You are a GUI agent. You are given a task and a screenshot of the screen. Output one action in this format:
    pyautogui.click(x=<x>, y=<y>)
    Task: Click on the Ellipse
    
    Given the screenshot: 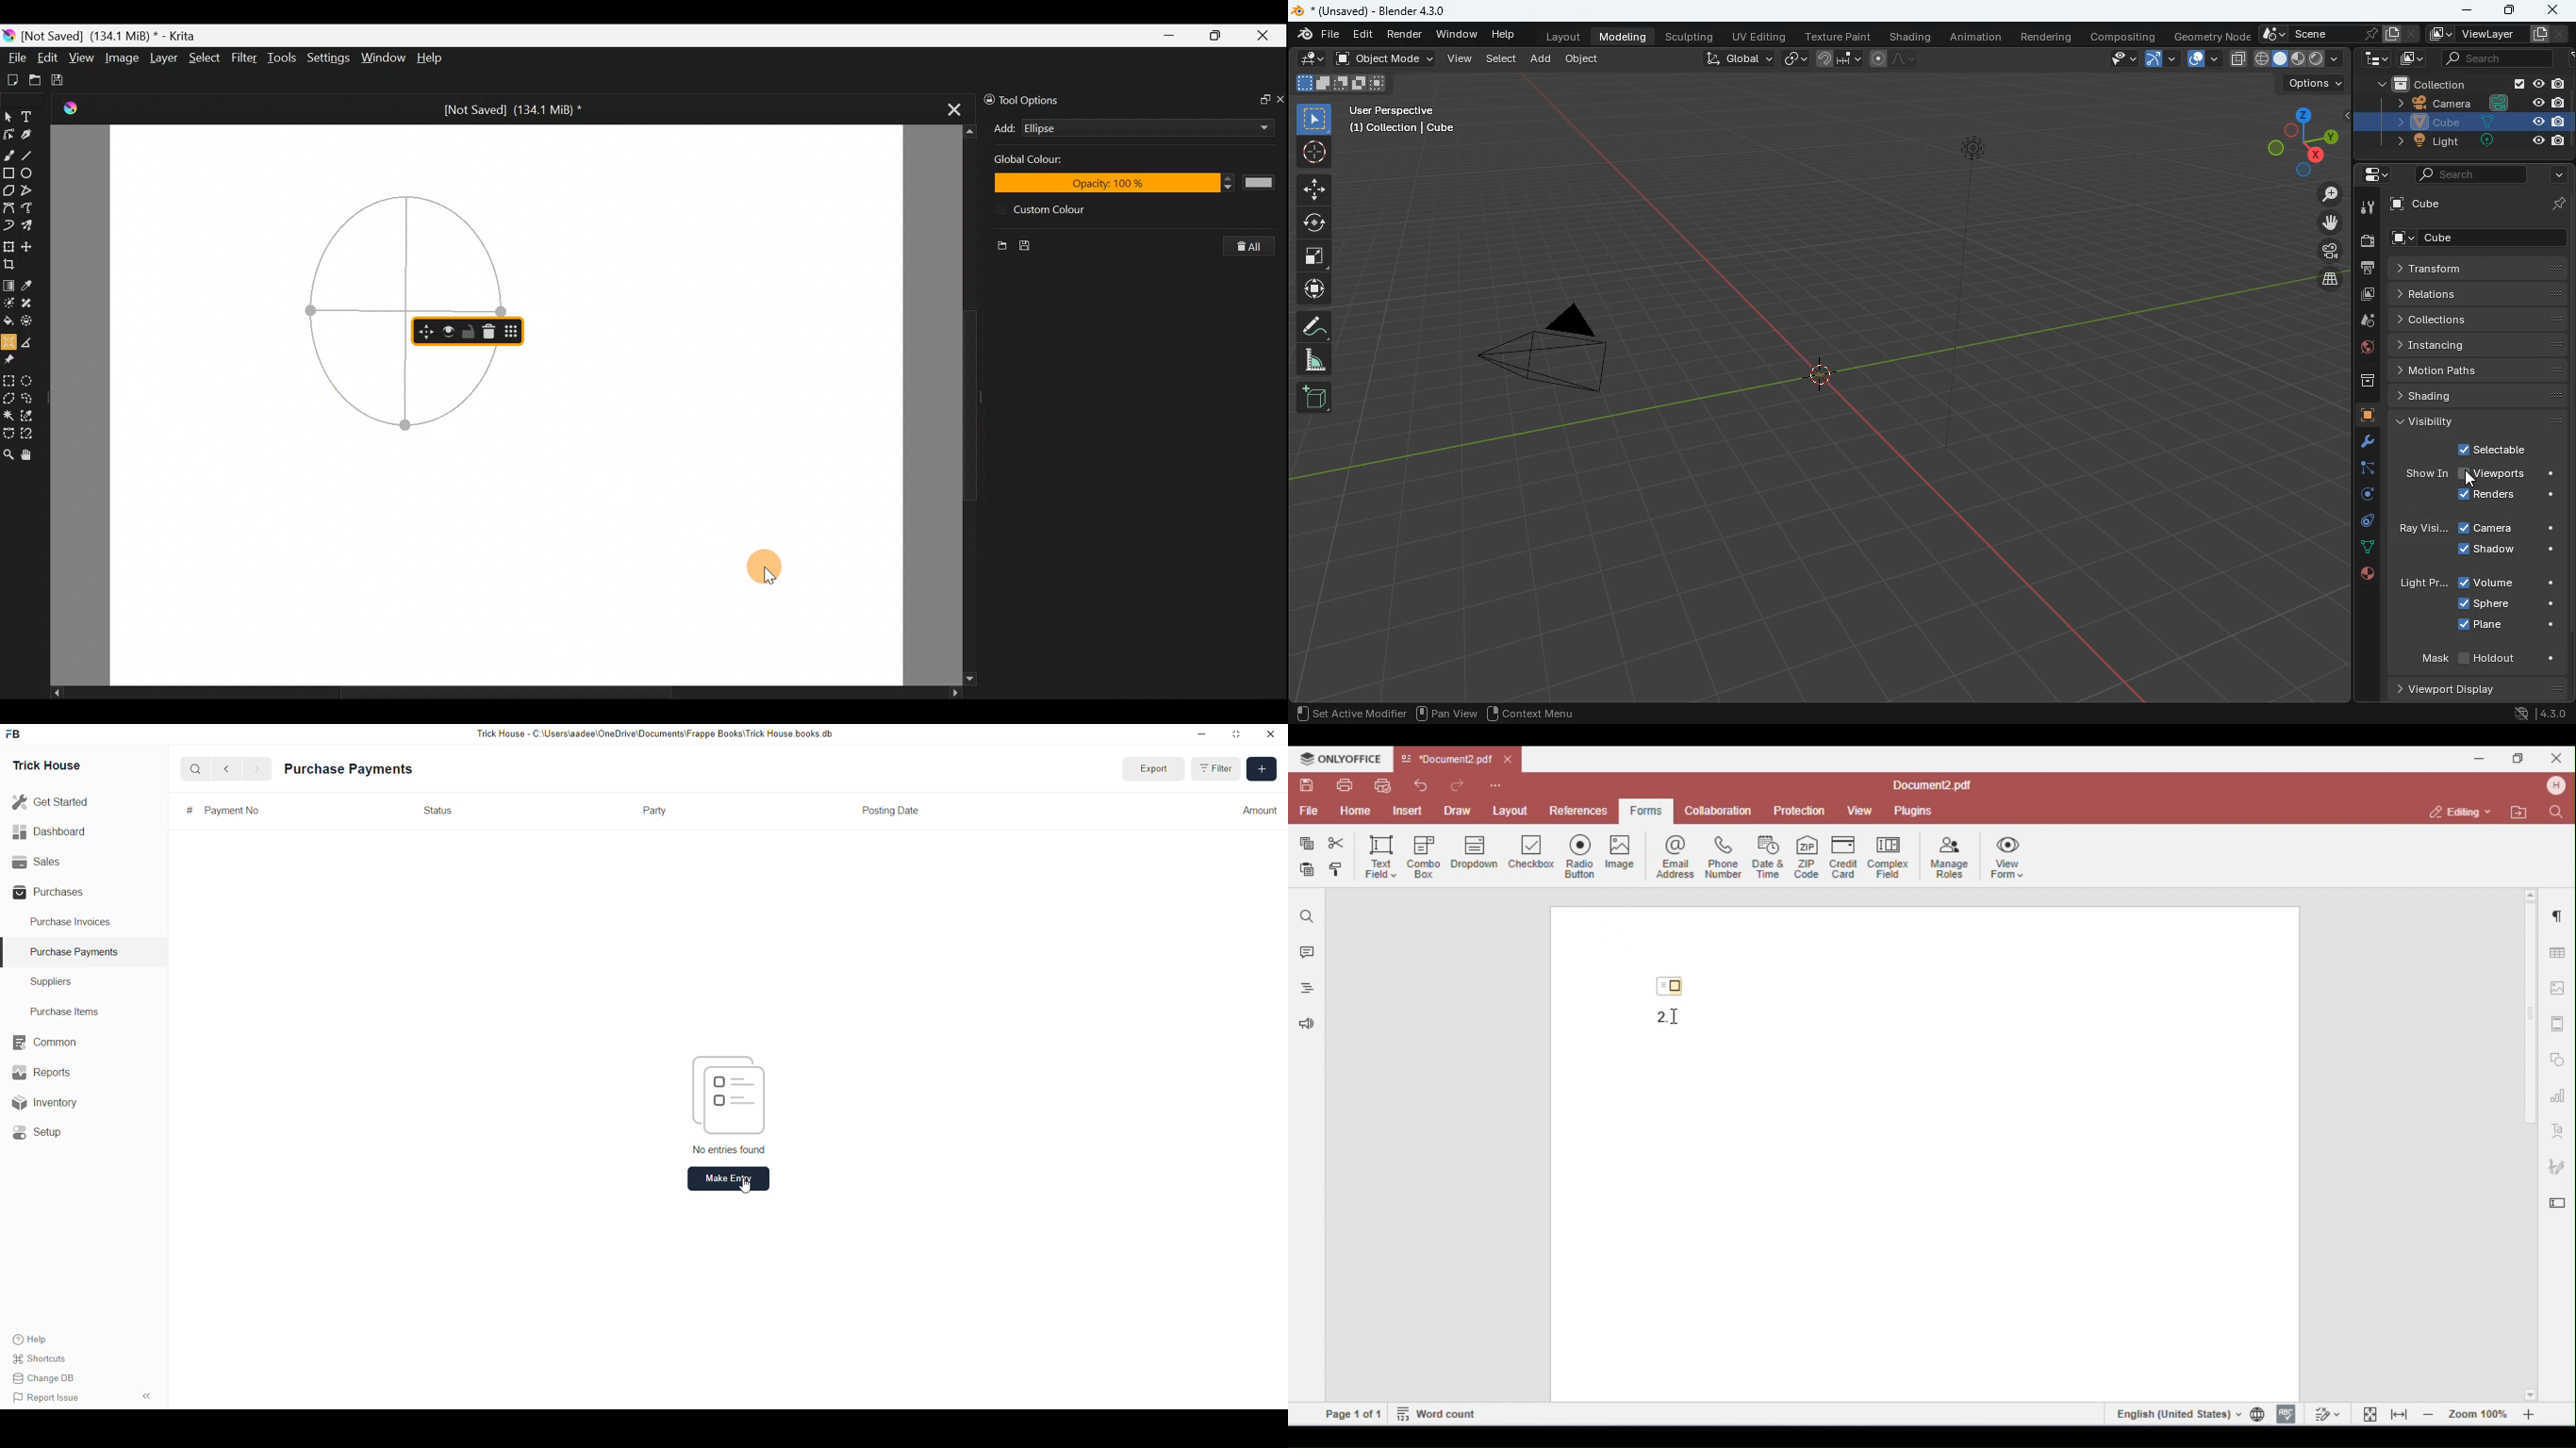 What is the action you would take?
    pyautogui.click(x=1126, y=128)
    